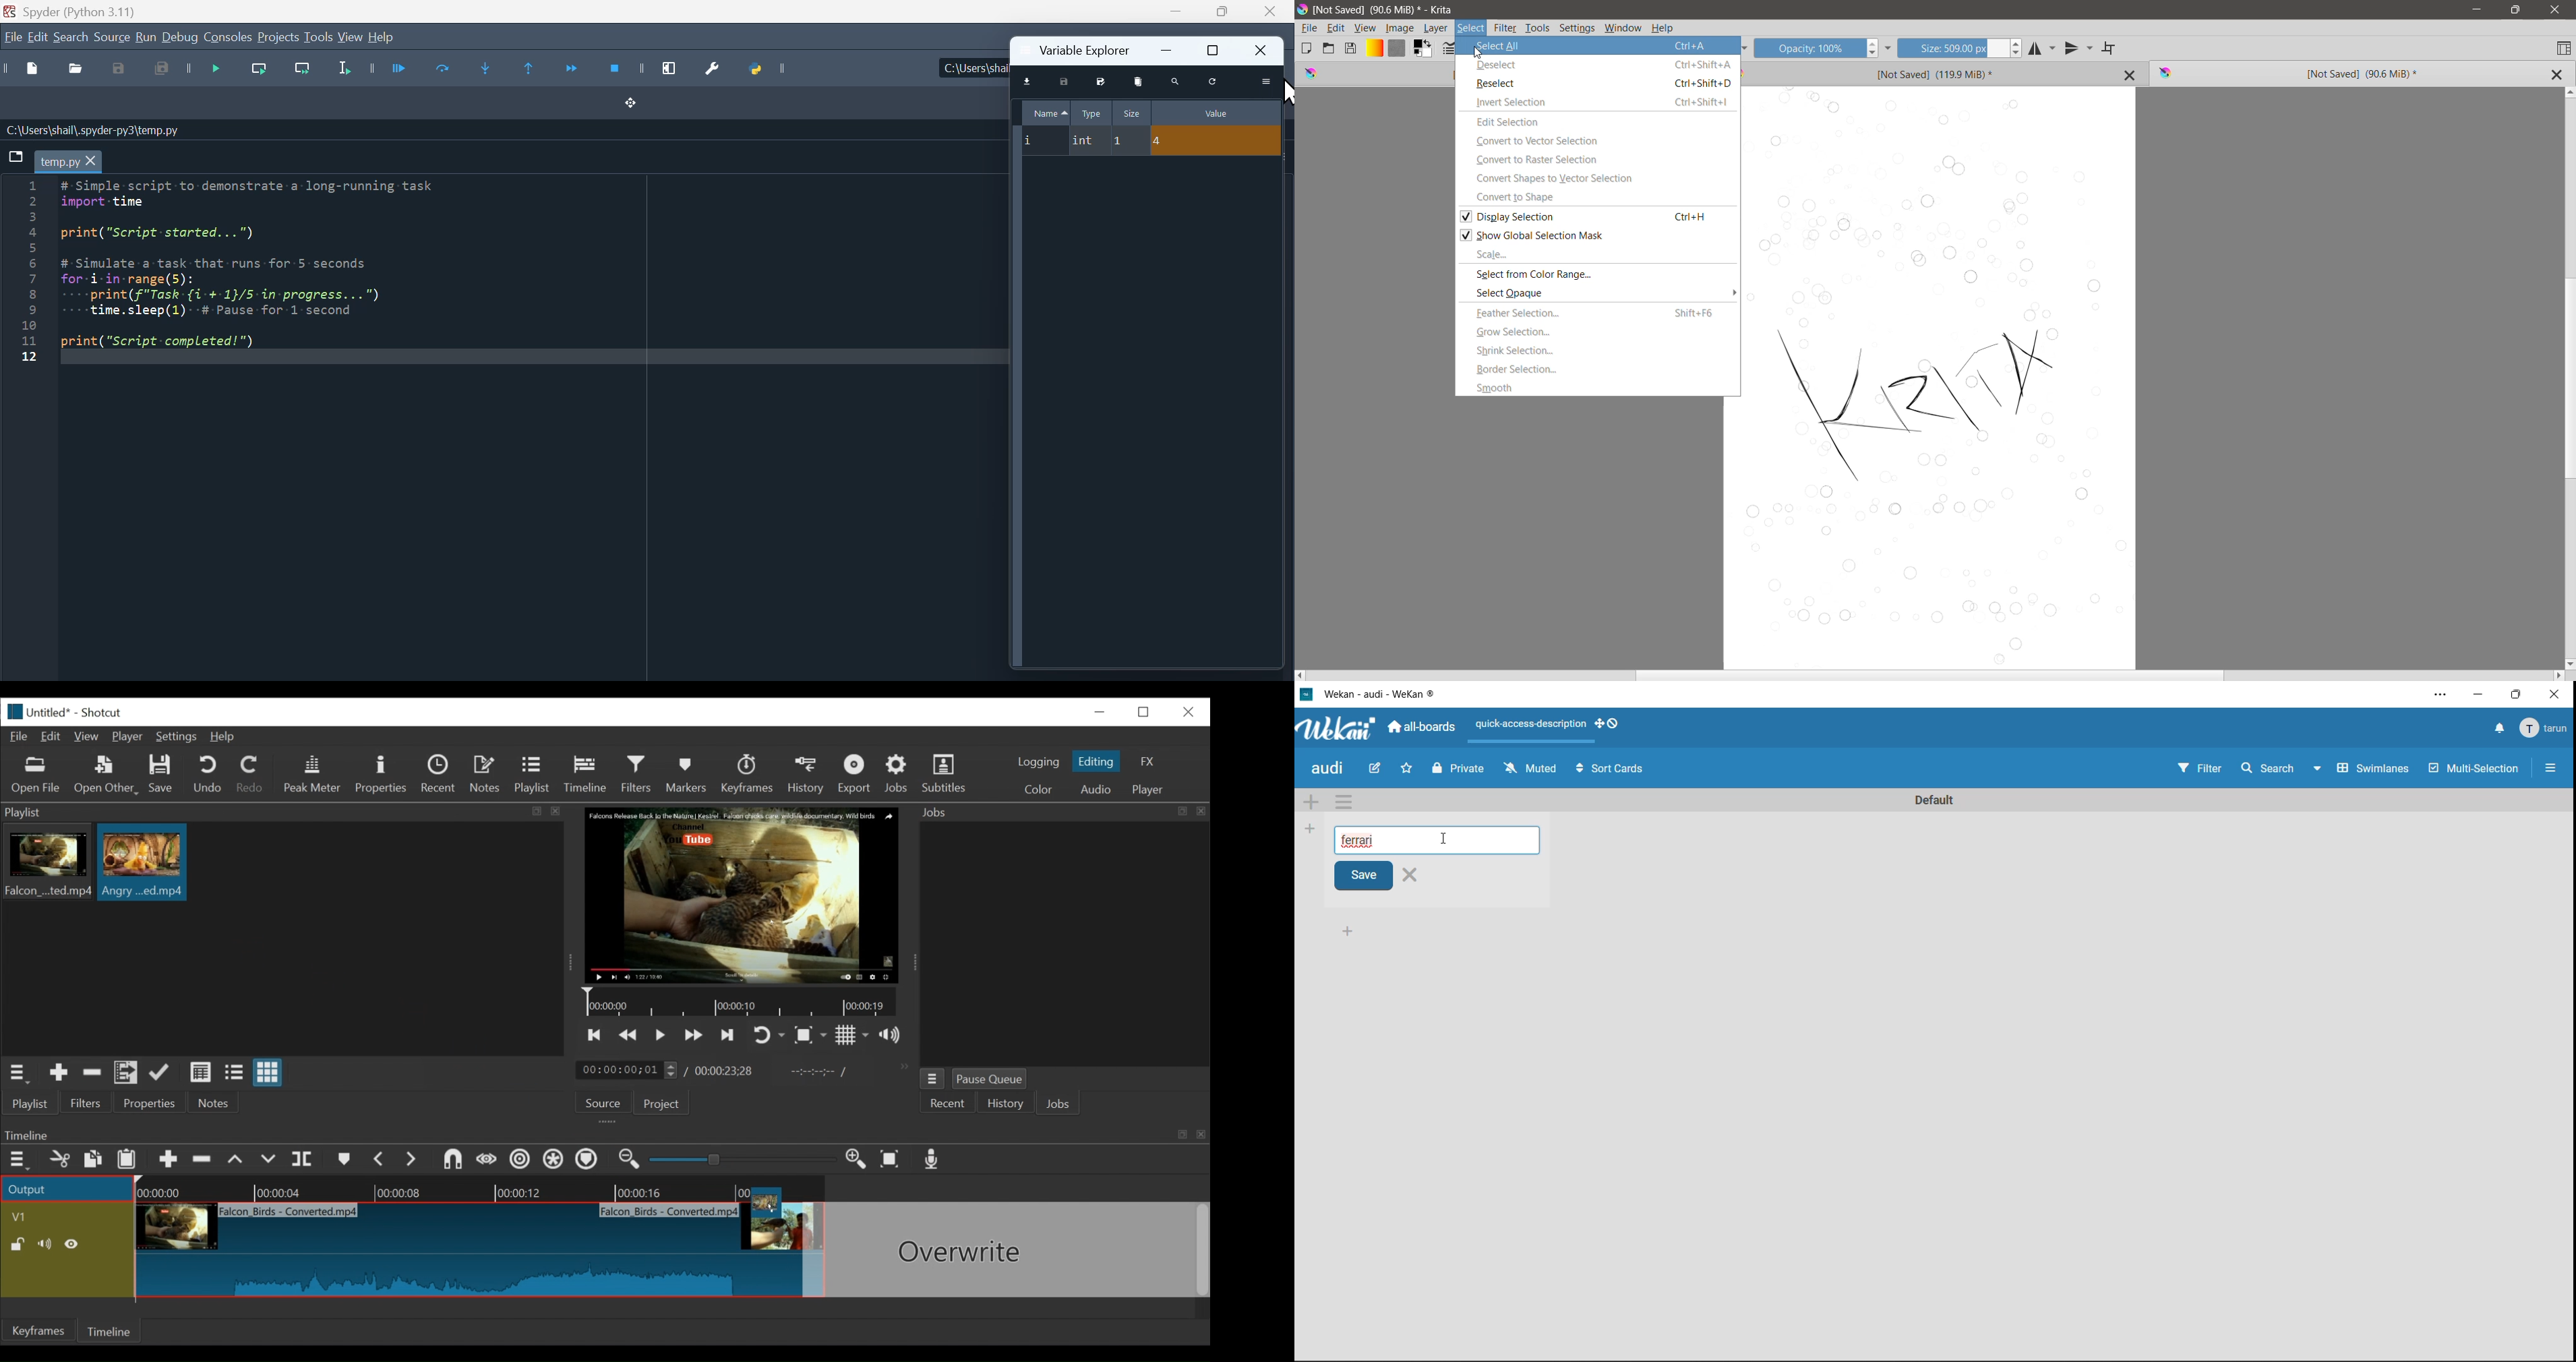 This screenshot has height=1372, width=2576. Describe the element at coordinates (769, 67) in the screenshot. I see `Python path manager` at that location.